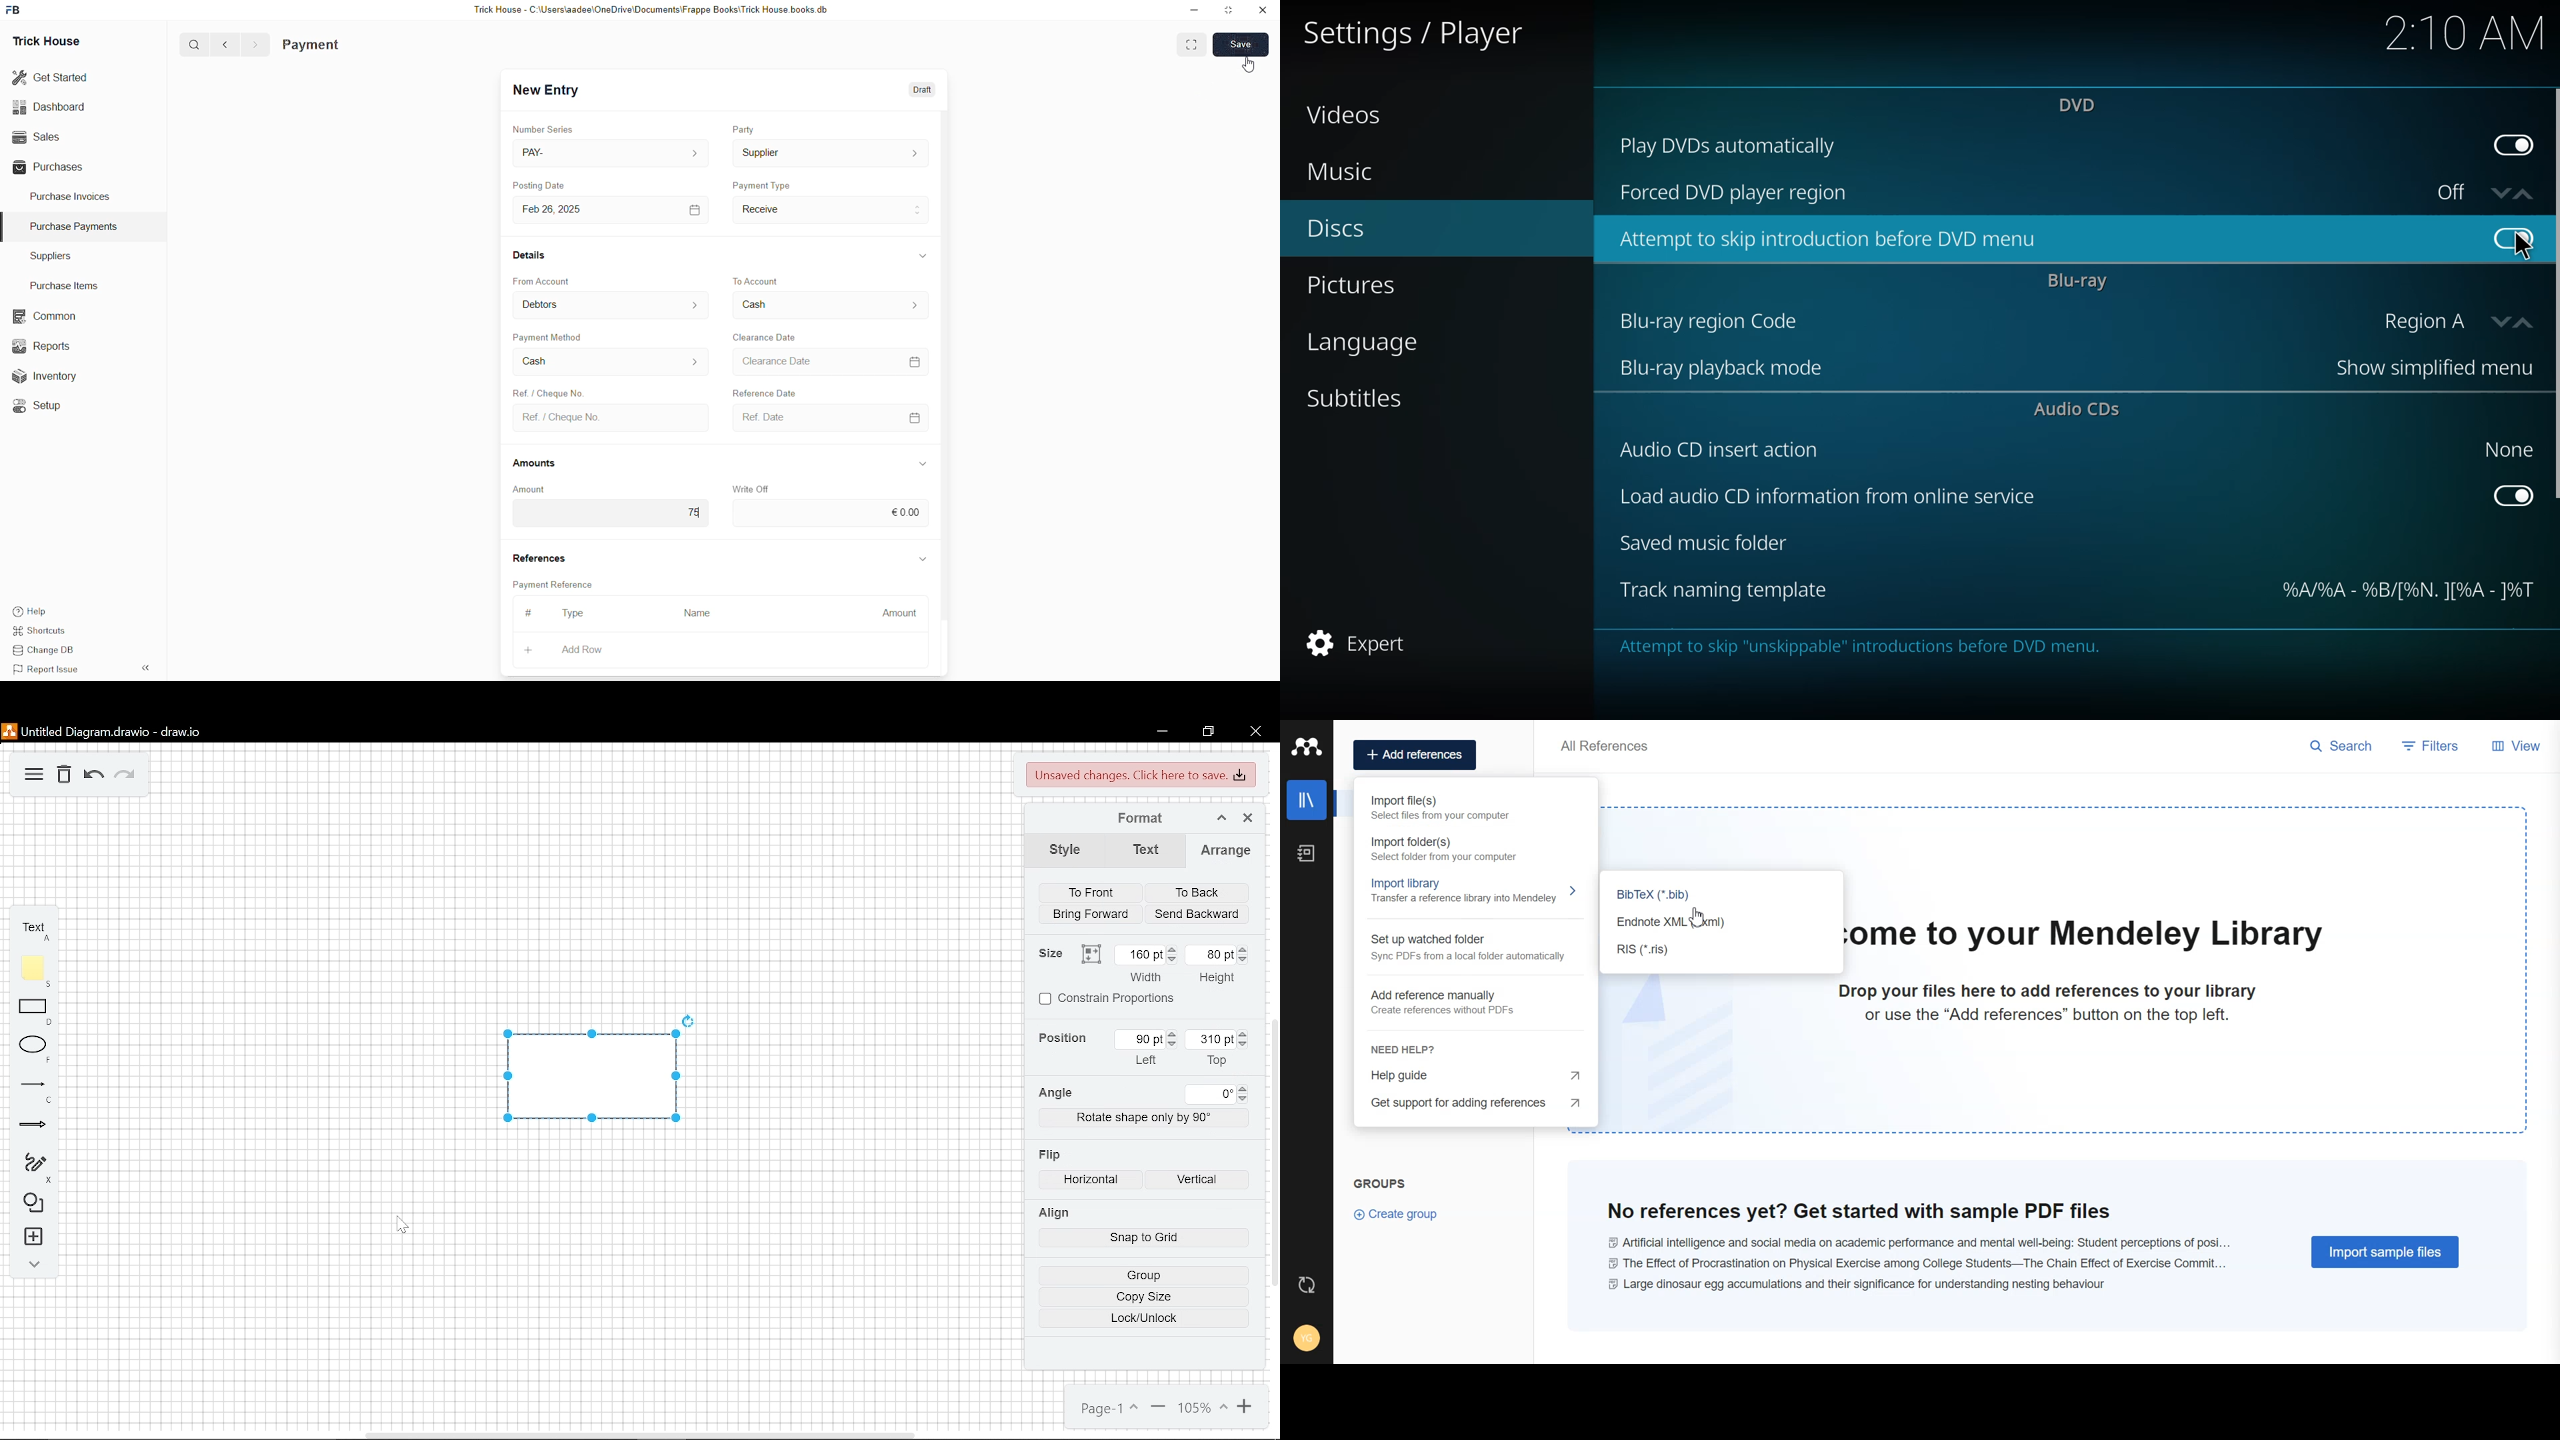  Describe the element at coordinates (1929, 1263) in the screenshot. I see `@ Artificial intelligence and social media on academic performance and mental well-being: Student perceptions of posi...
© The Effect of Procrastination on Physical Exercise among College Students—The Chain Effect of Exercise Commit...
© Large dinosaur egg accumulations and their significance for understanding nesting behaviour` at that location.